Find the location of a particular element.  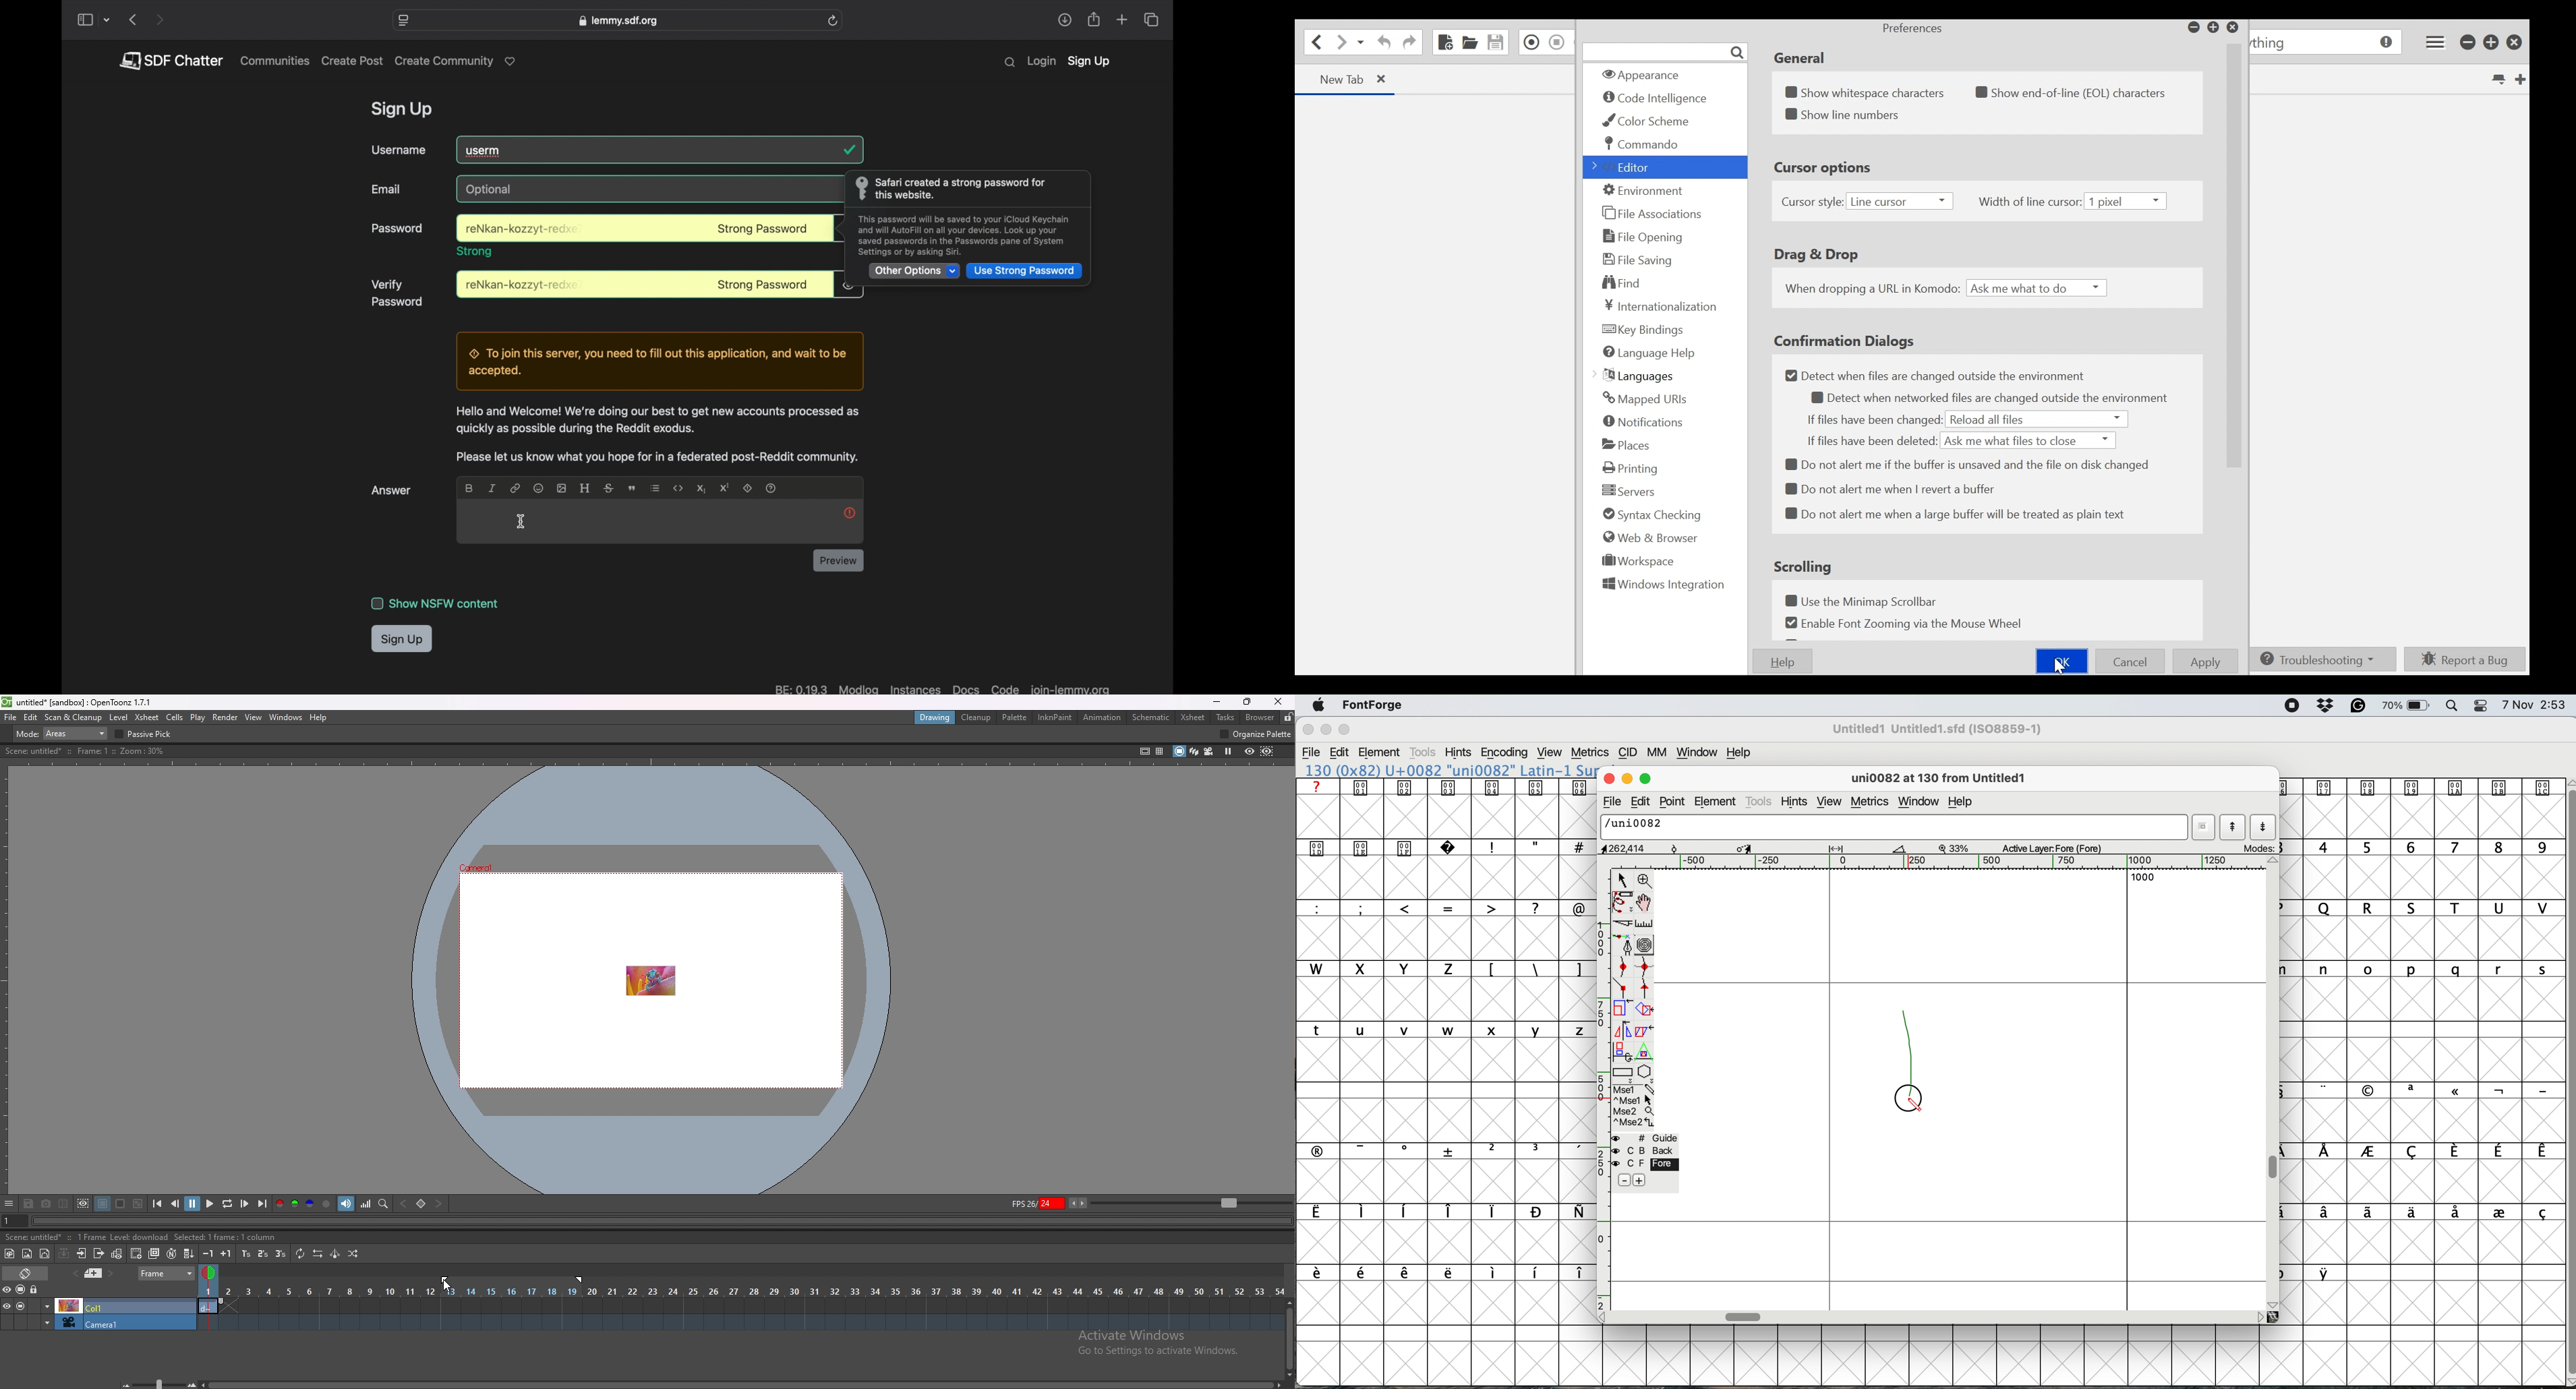

Do not alert me if the buffer is unsaved and the file on disk changed is located at coordinates (1971, 464).